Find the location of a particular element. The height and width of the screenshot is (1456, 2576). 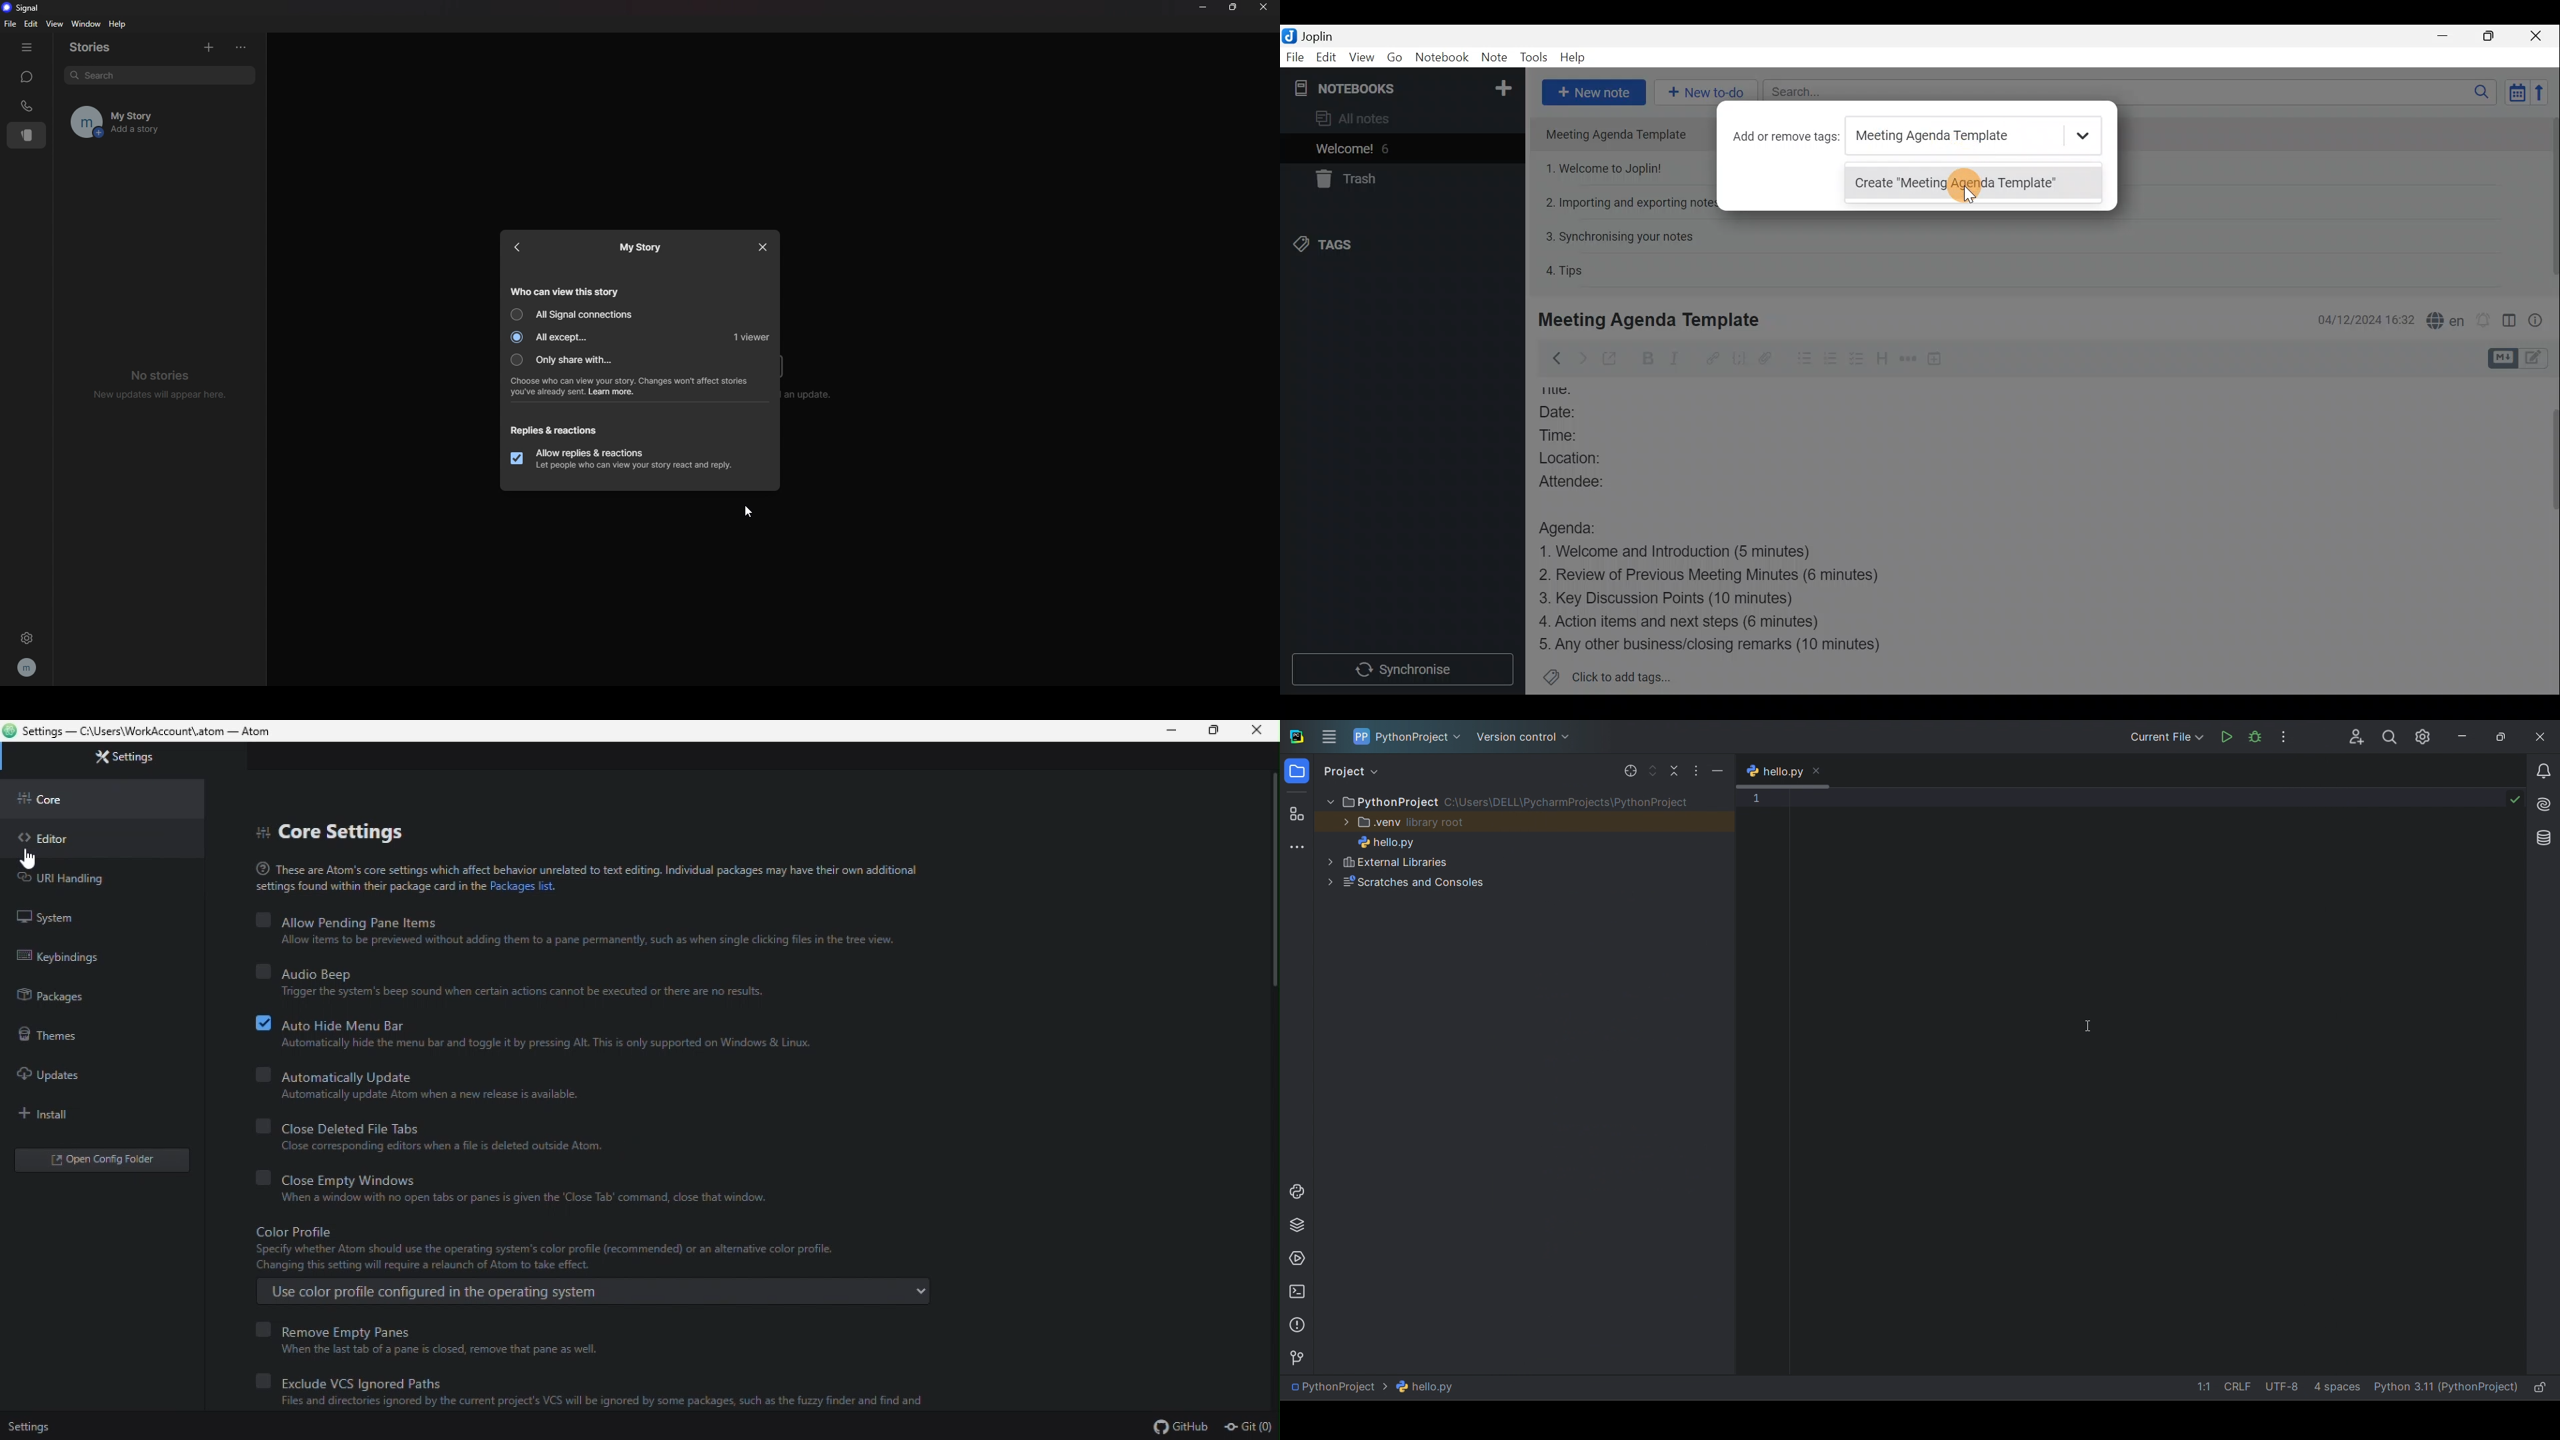

Time: is located at coordinates (1565, 435).